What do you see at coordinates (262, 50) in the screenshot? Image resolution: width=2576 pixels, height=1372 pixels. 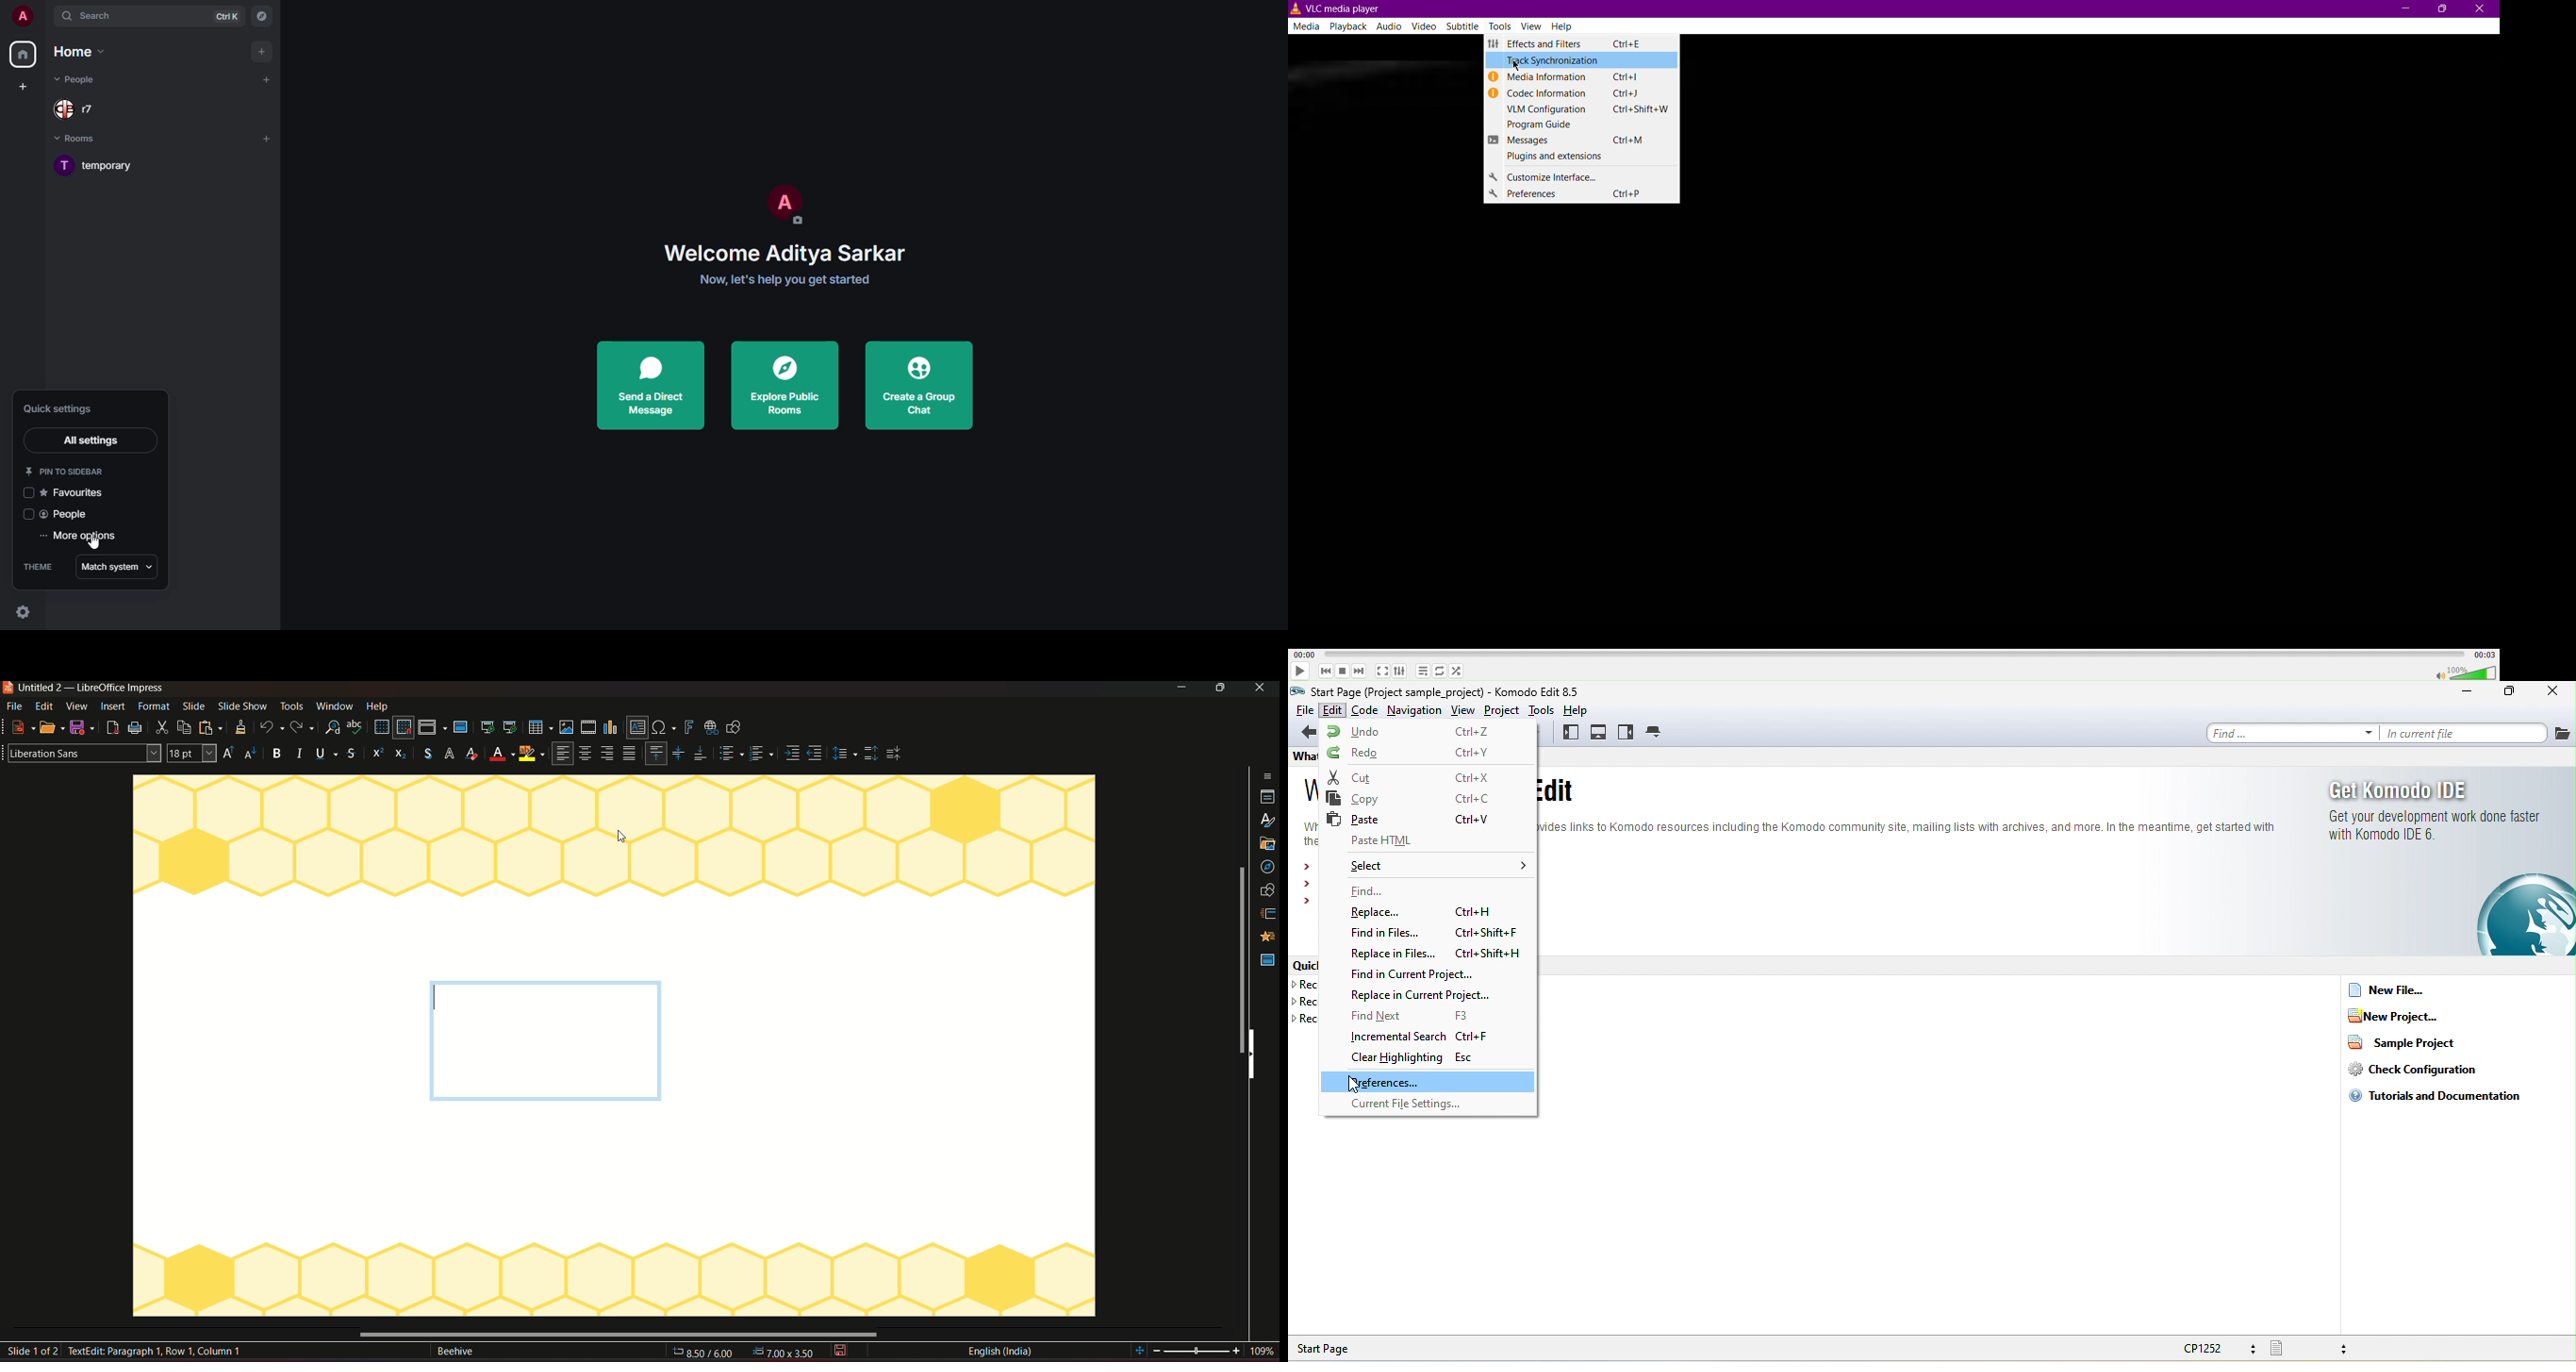 I see `add` at bounding box center [262, 50].